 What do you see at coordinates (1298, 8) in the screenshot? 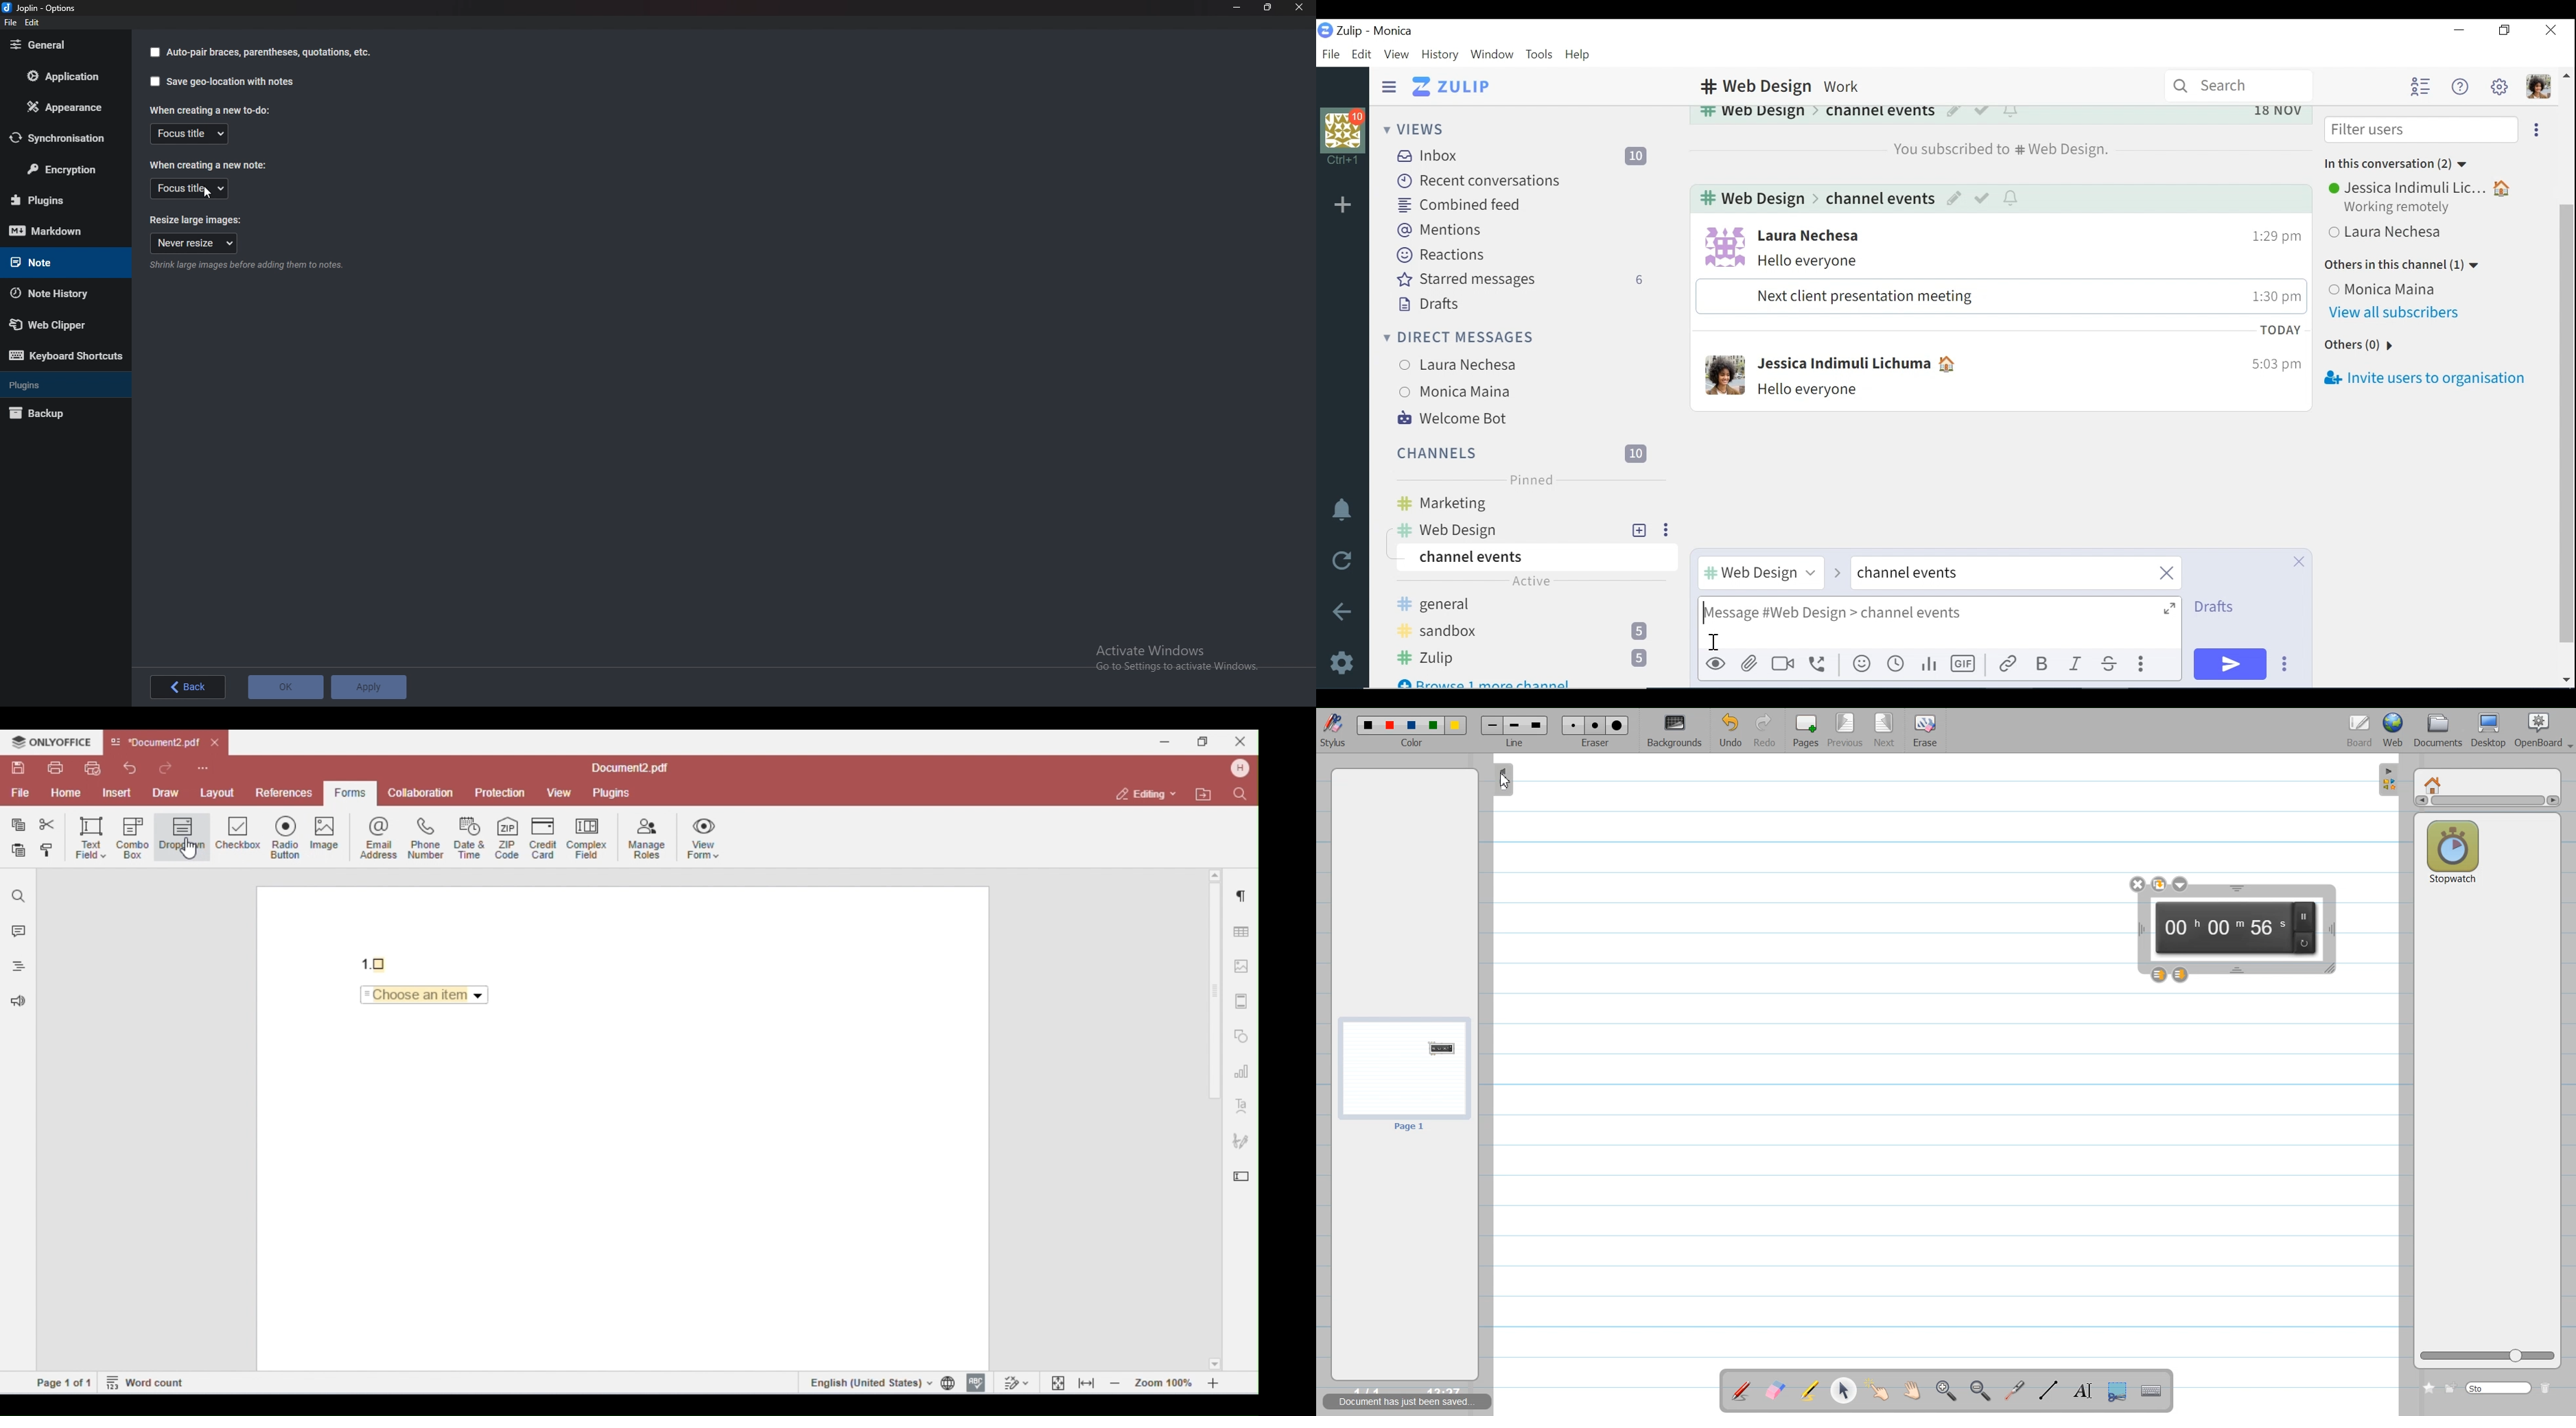
I see `close` at bounding box center [1298, 8].